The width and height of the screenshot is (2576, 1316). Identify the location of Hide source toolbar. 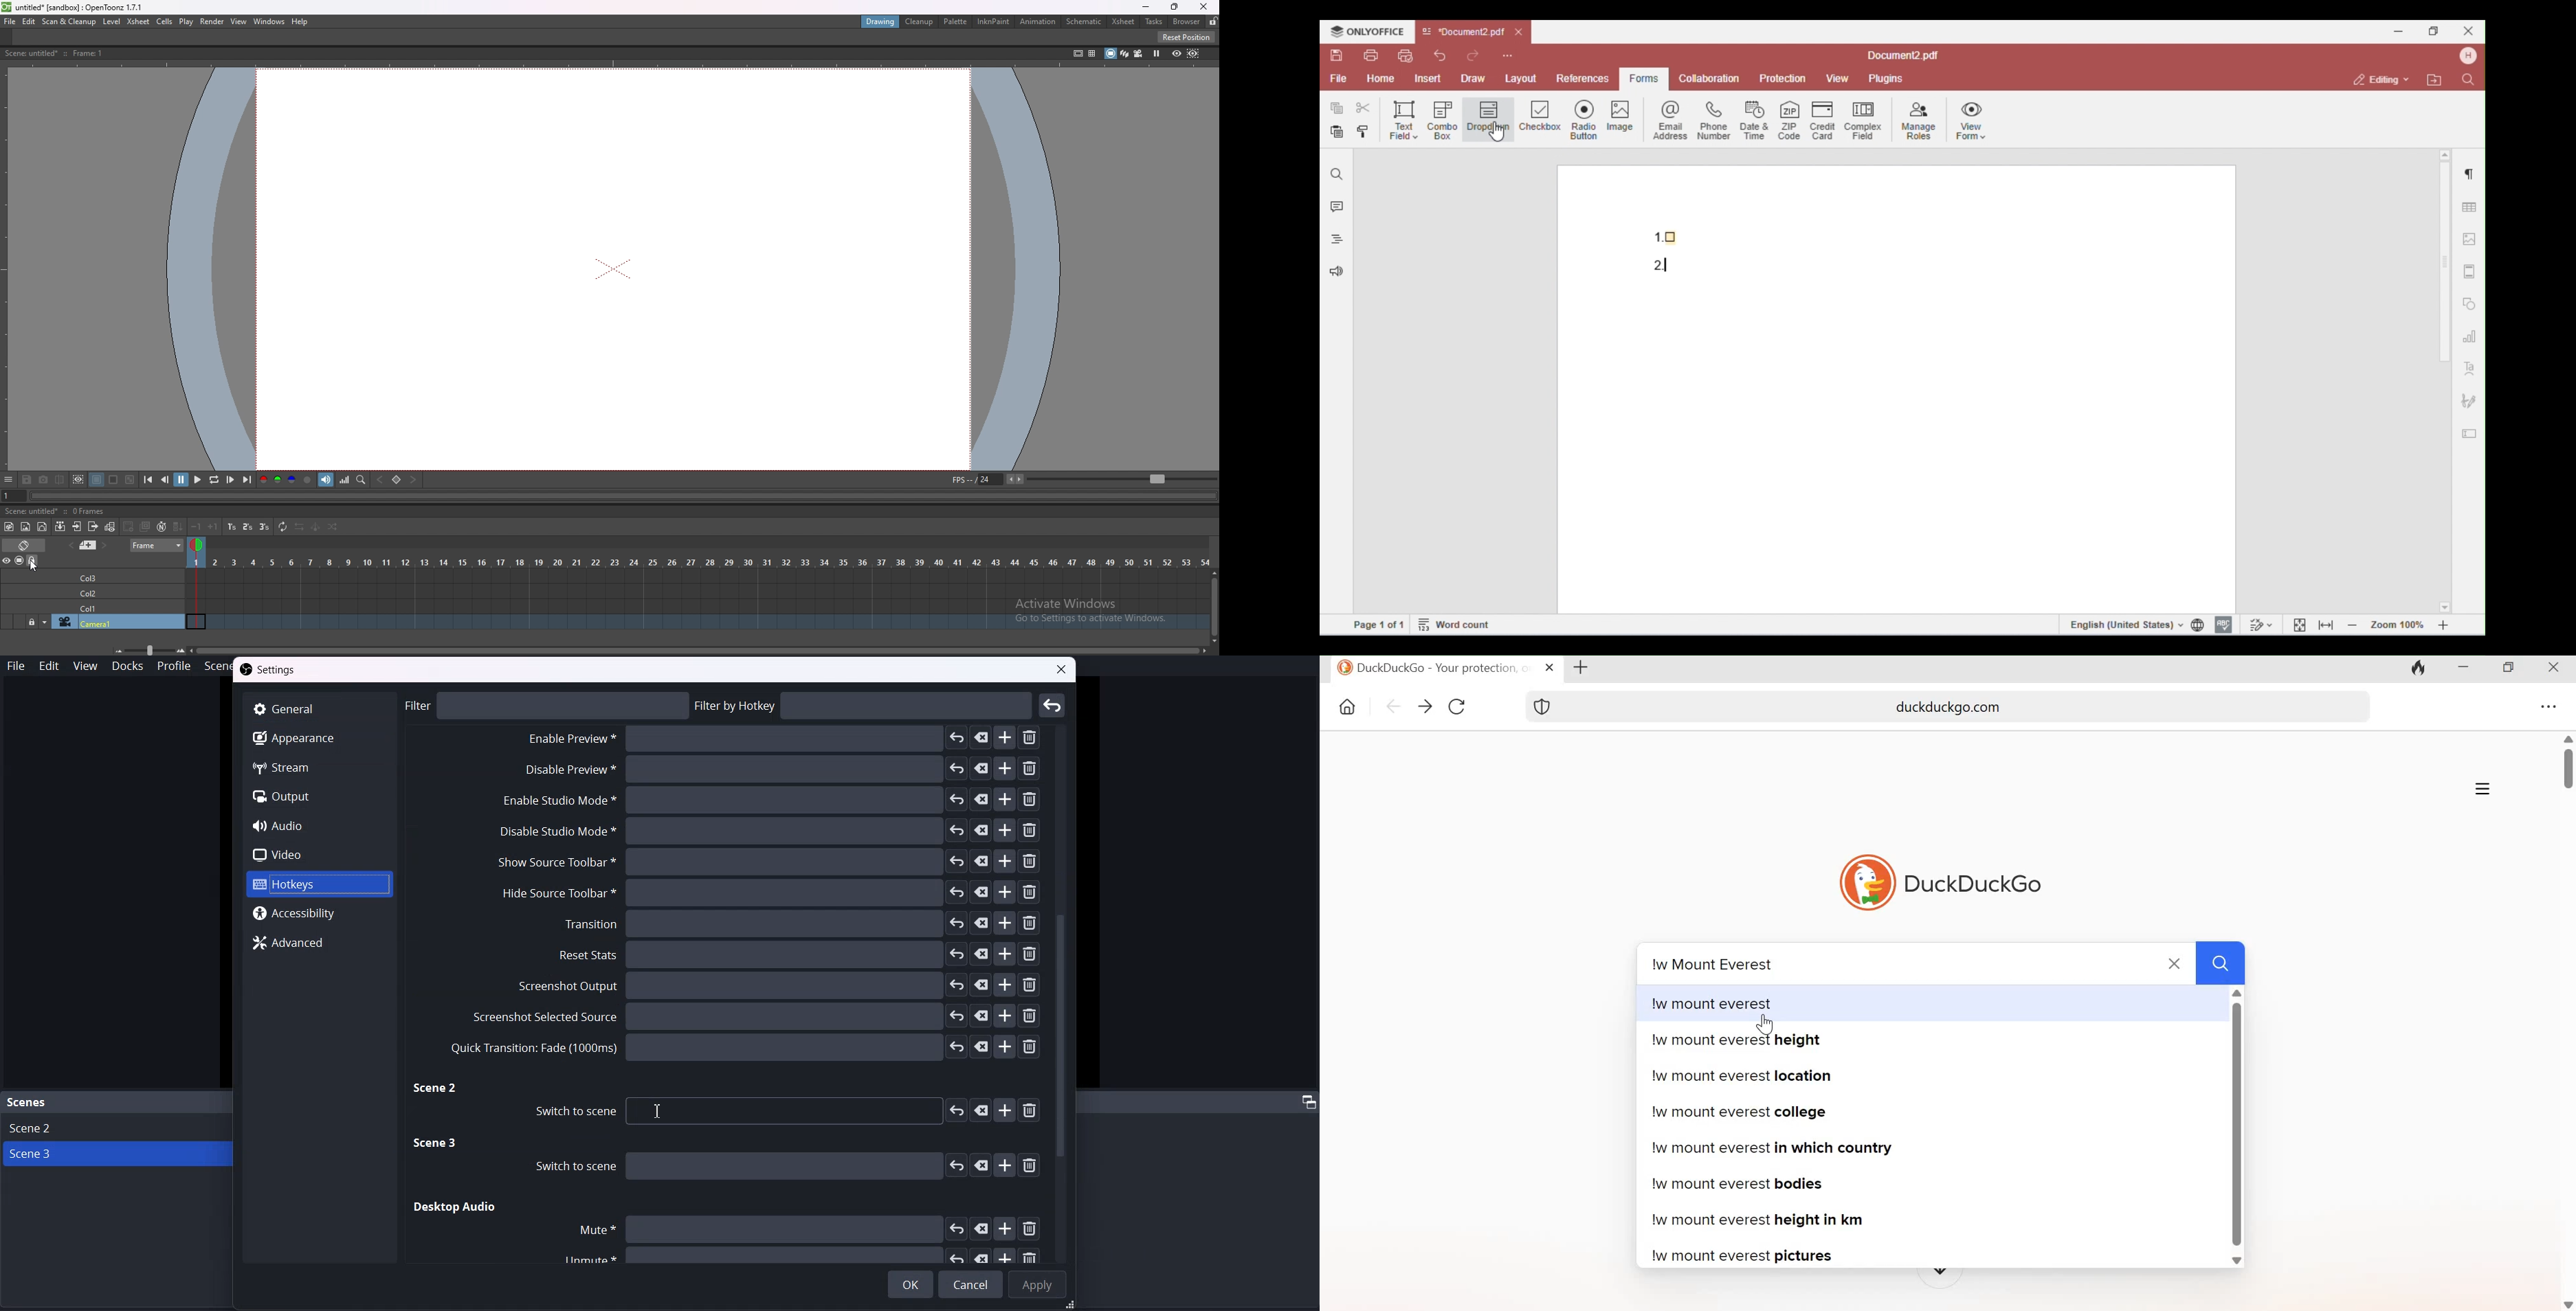
(764, 893).